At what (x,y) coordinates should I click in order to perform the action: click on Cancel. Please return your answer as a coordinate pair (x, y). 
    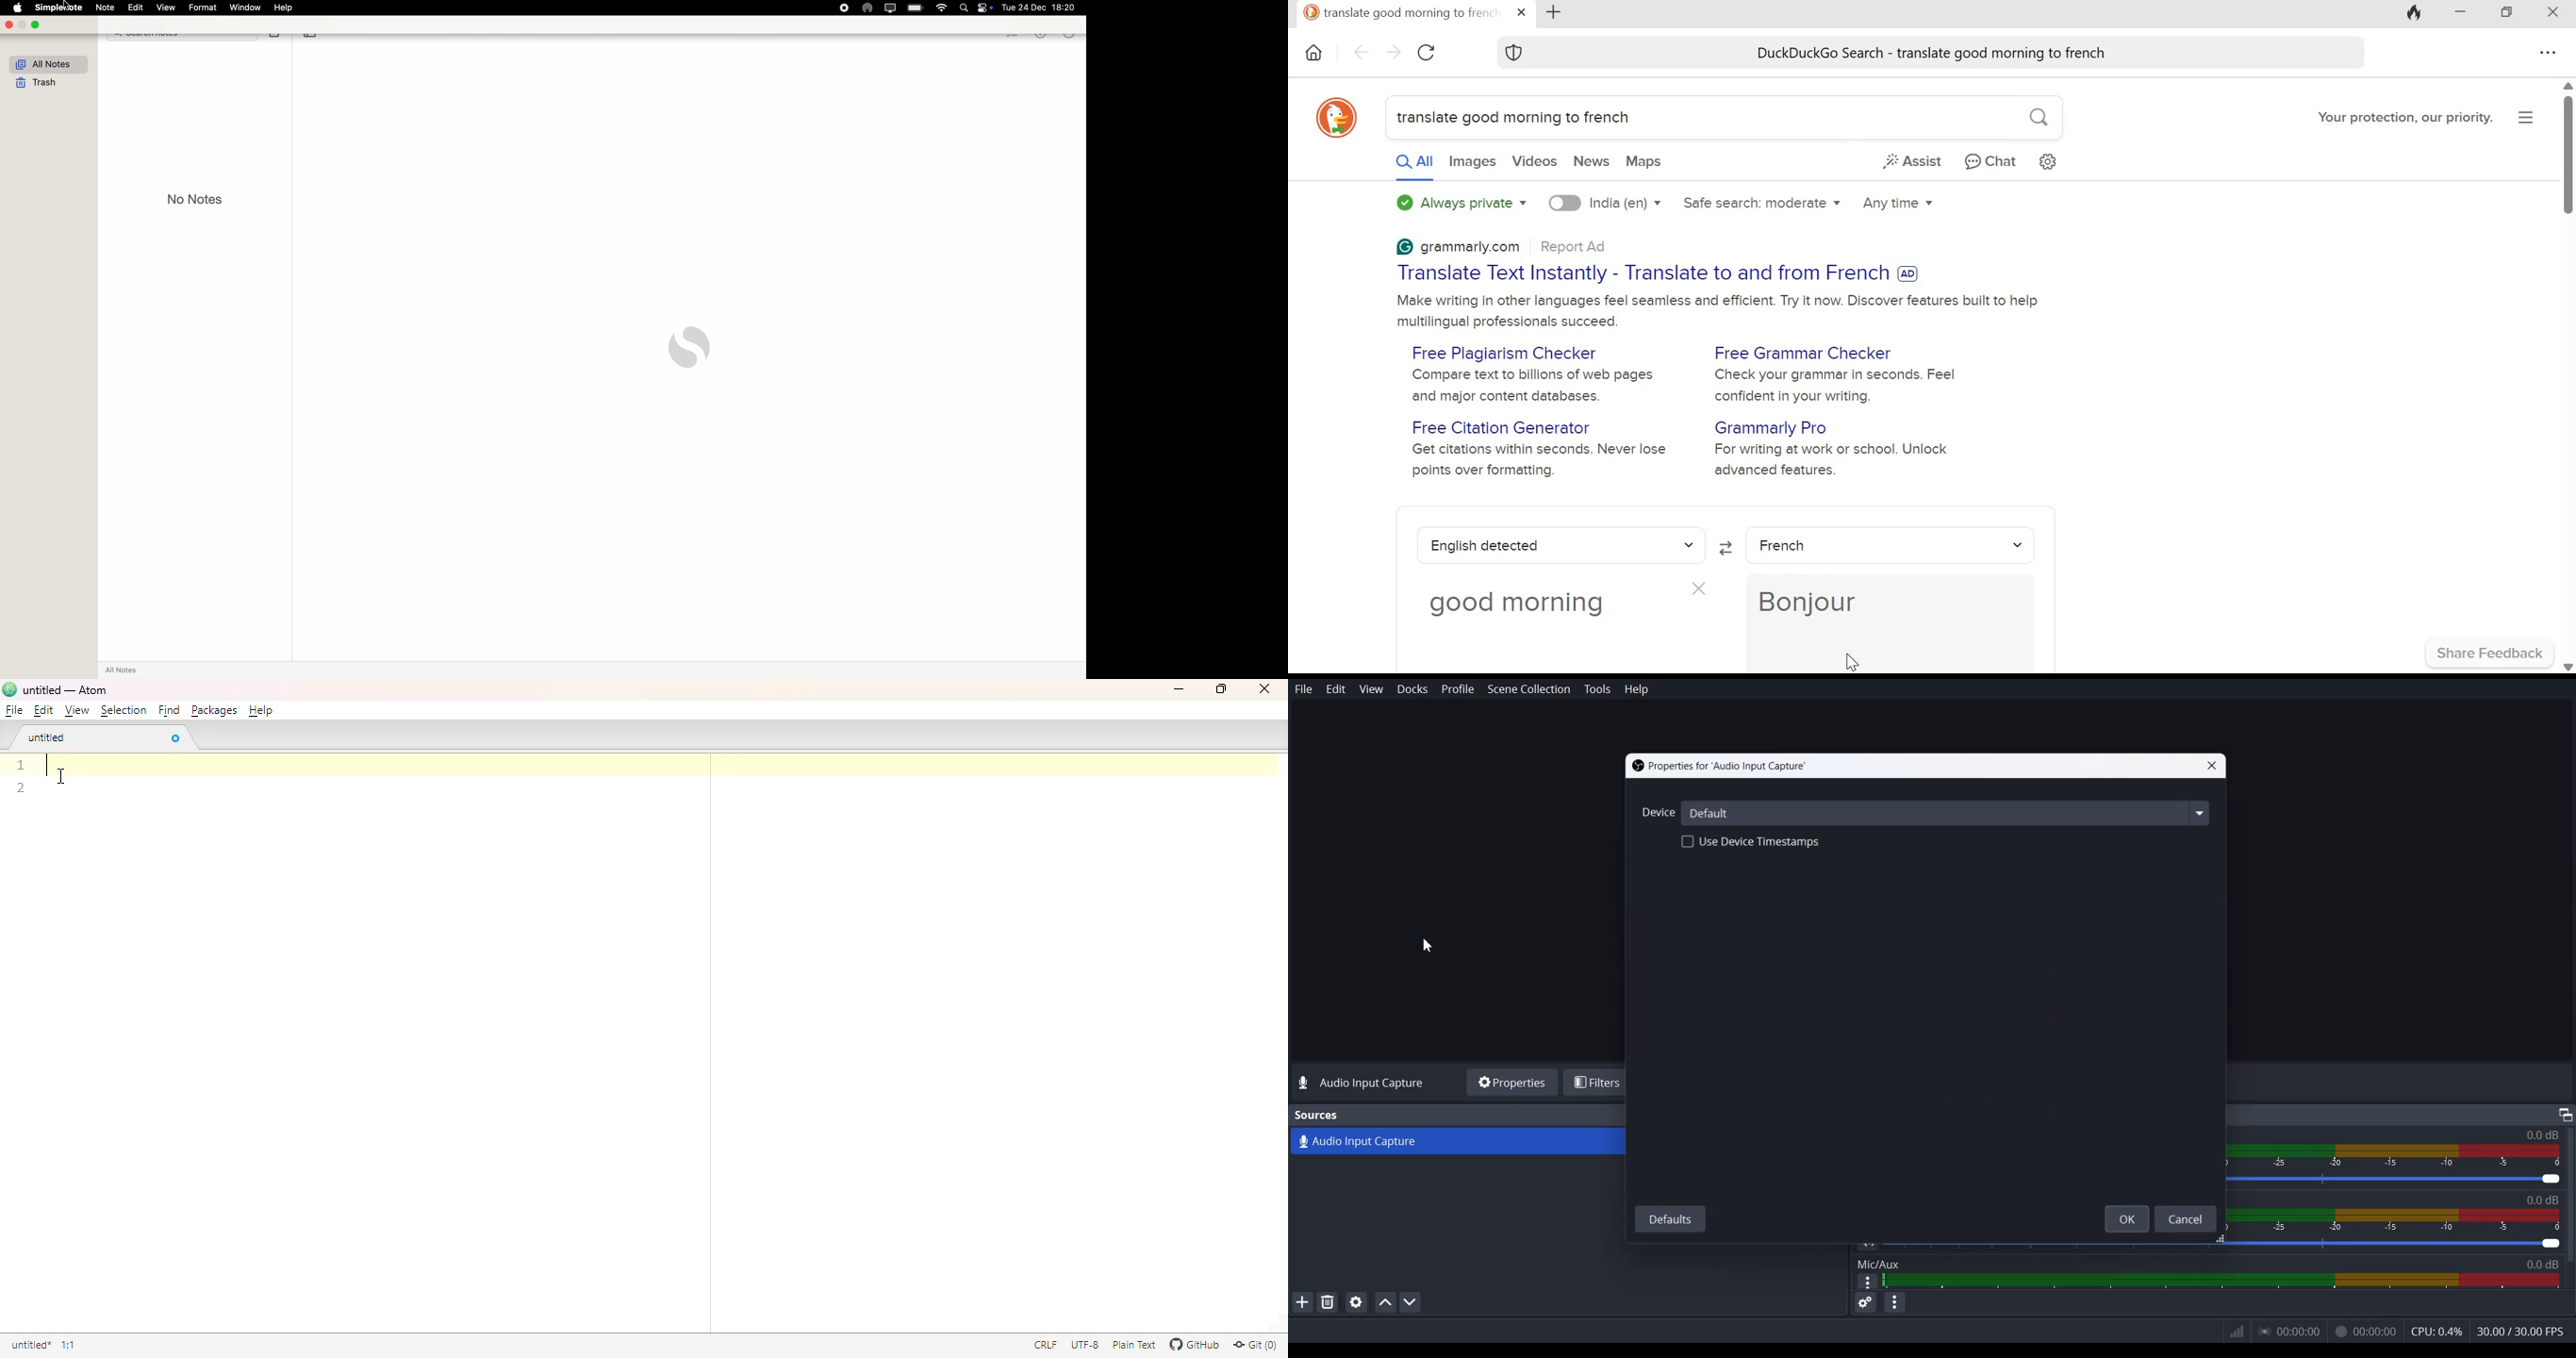
    Looking at the image, I should click on (2186, 1218).